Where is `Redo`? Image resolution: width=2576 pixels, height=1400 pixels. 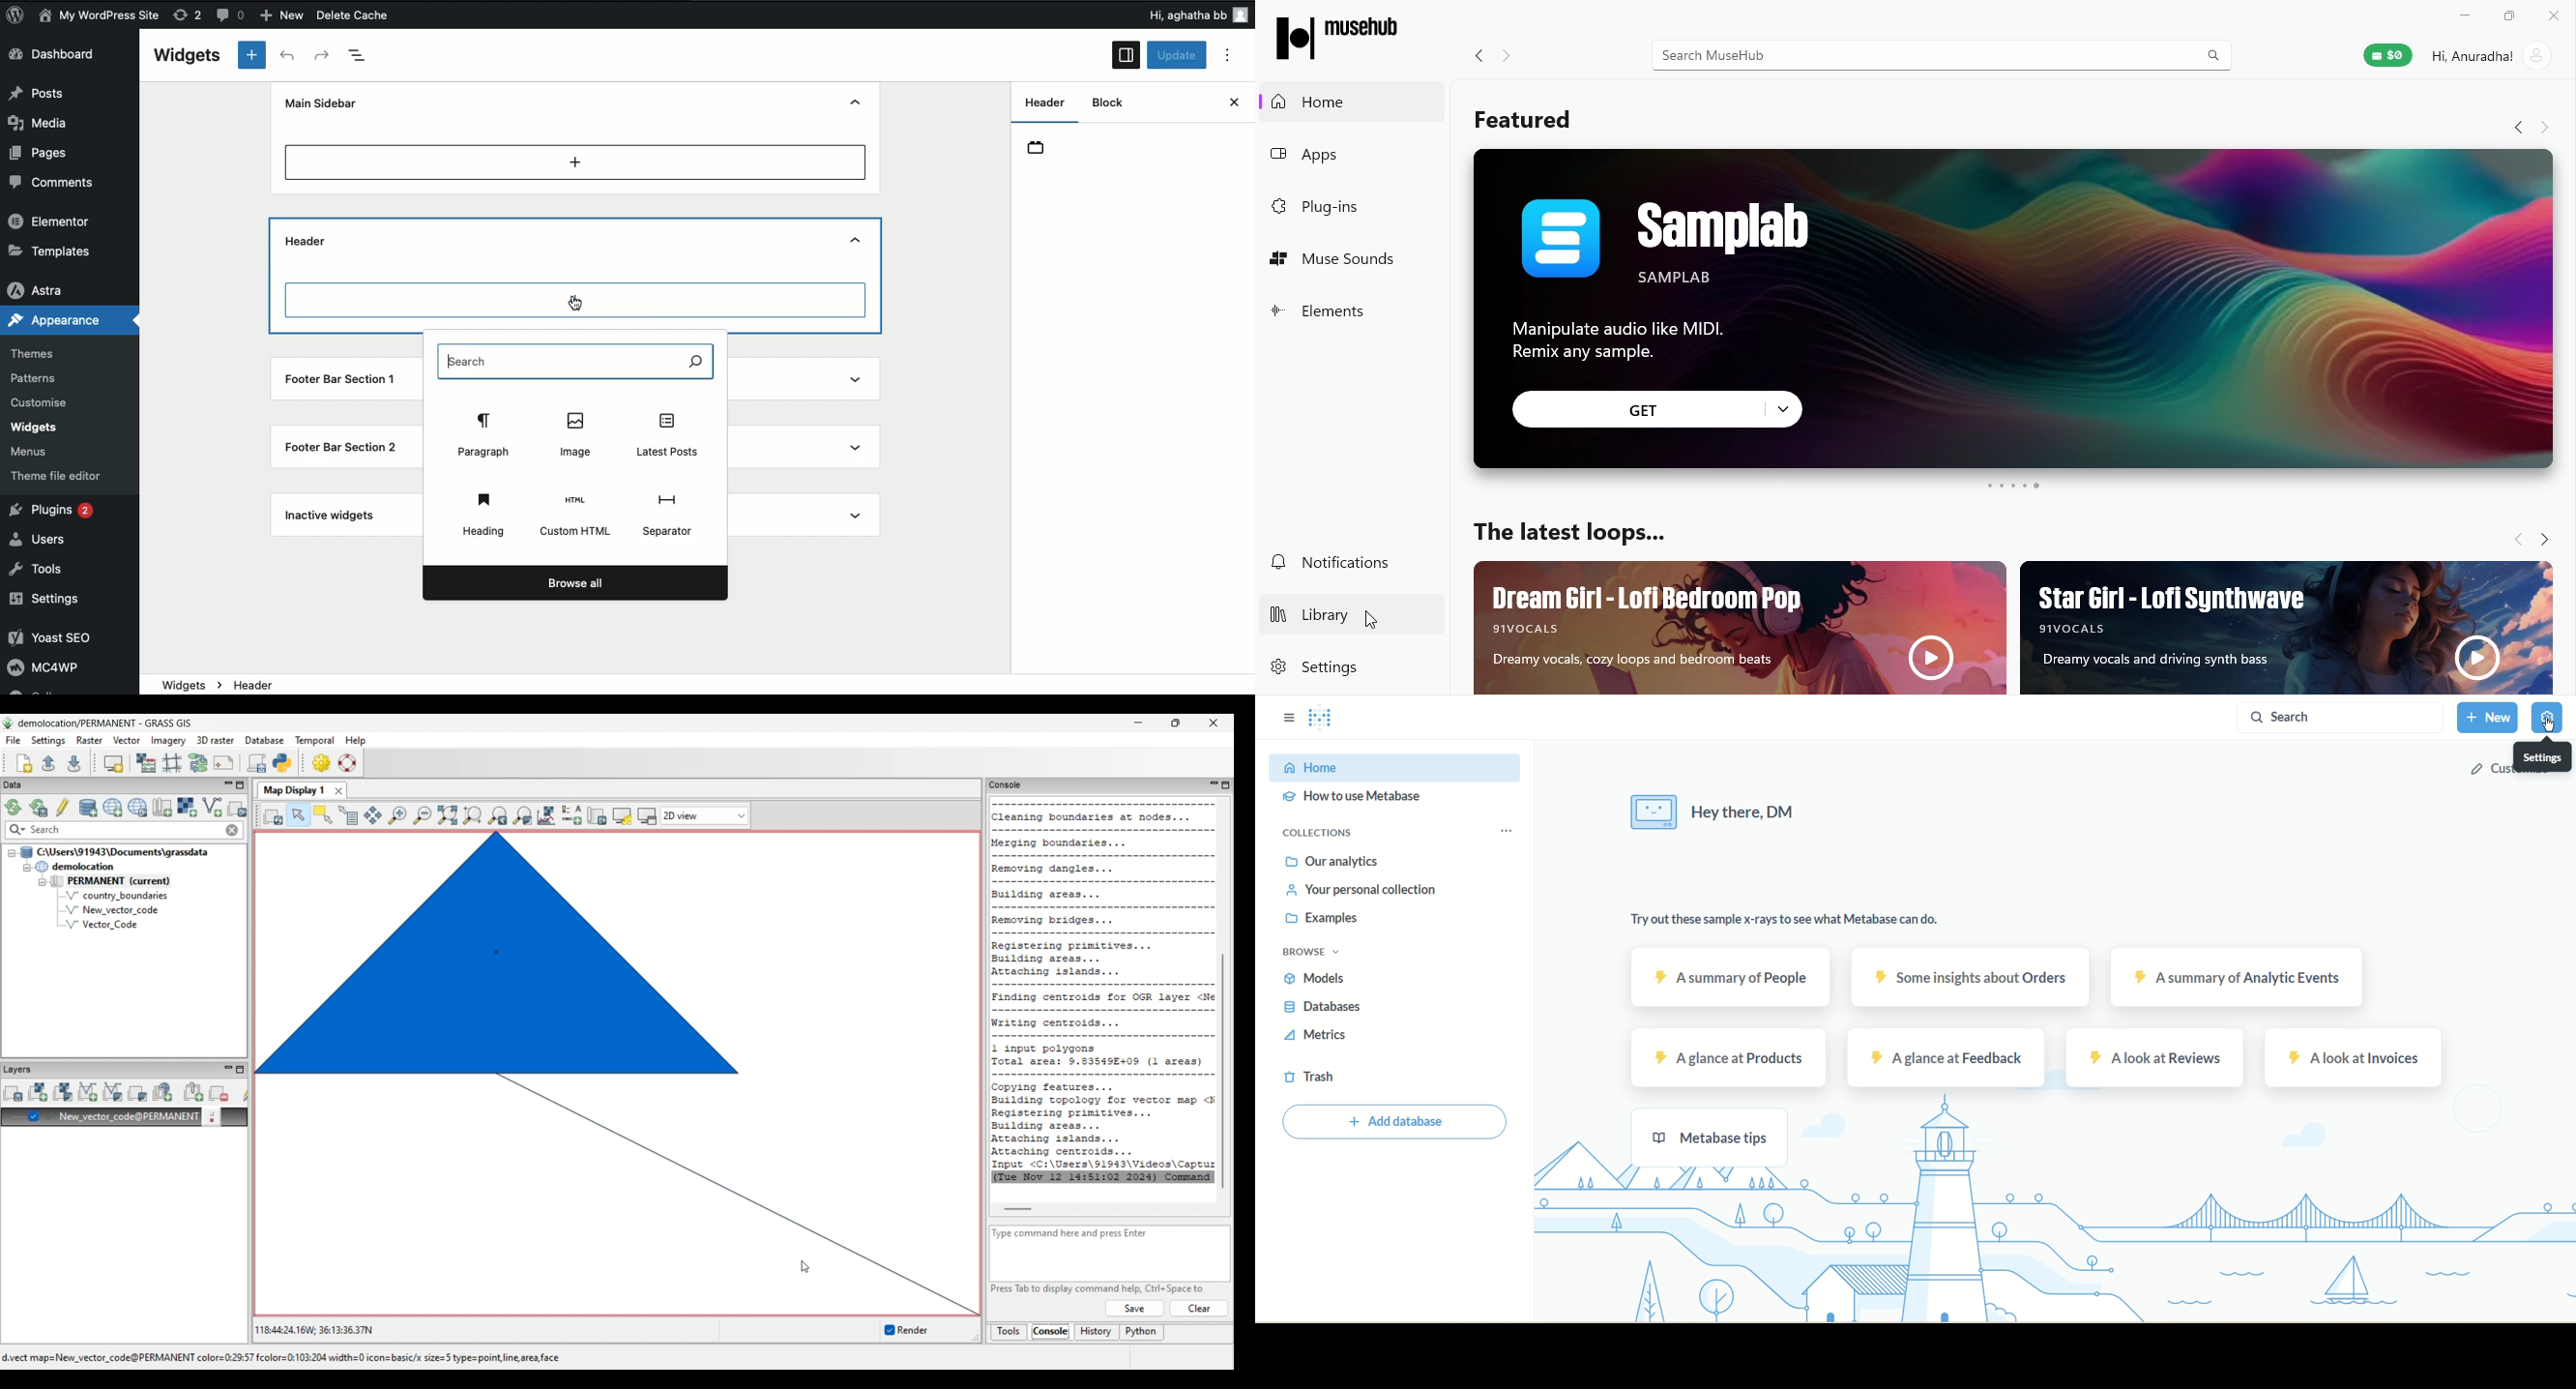
Redo is located at coordinates (323, 55).